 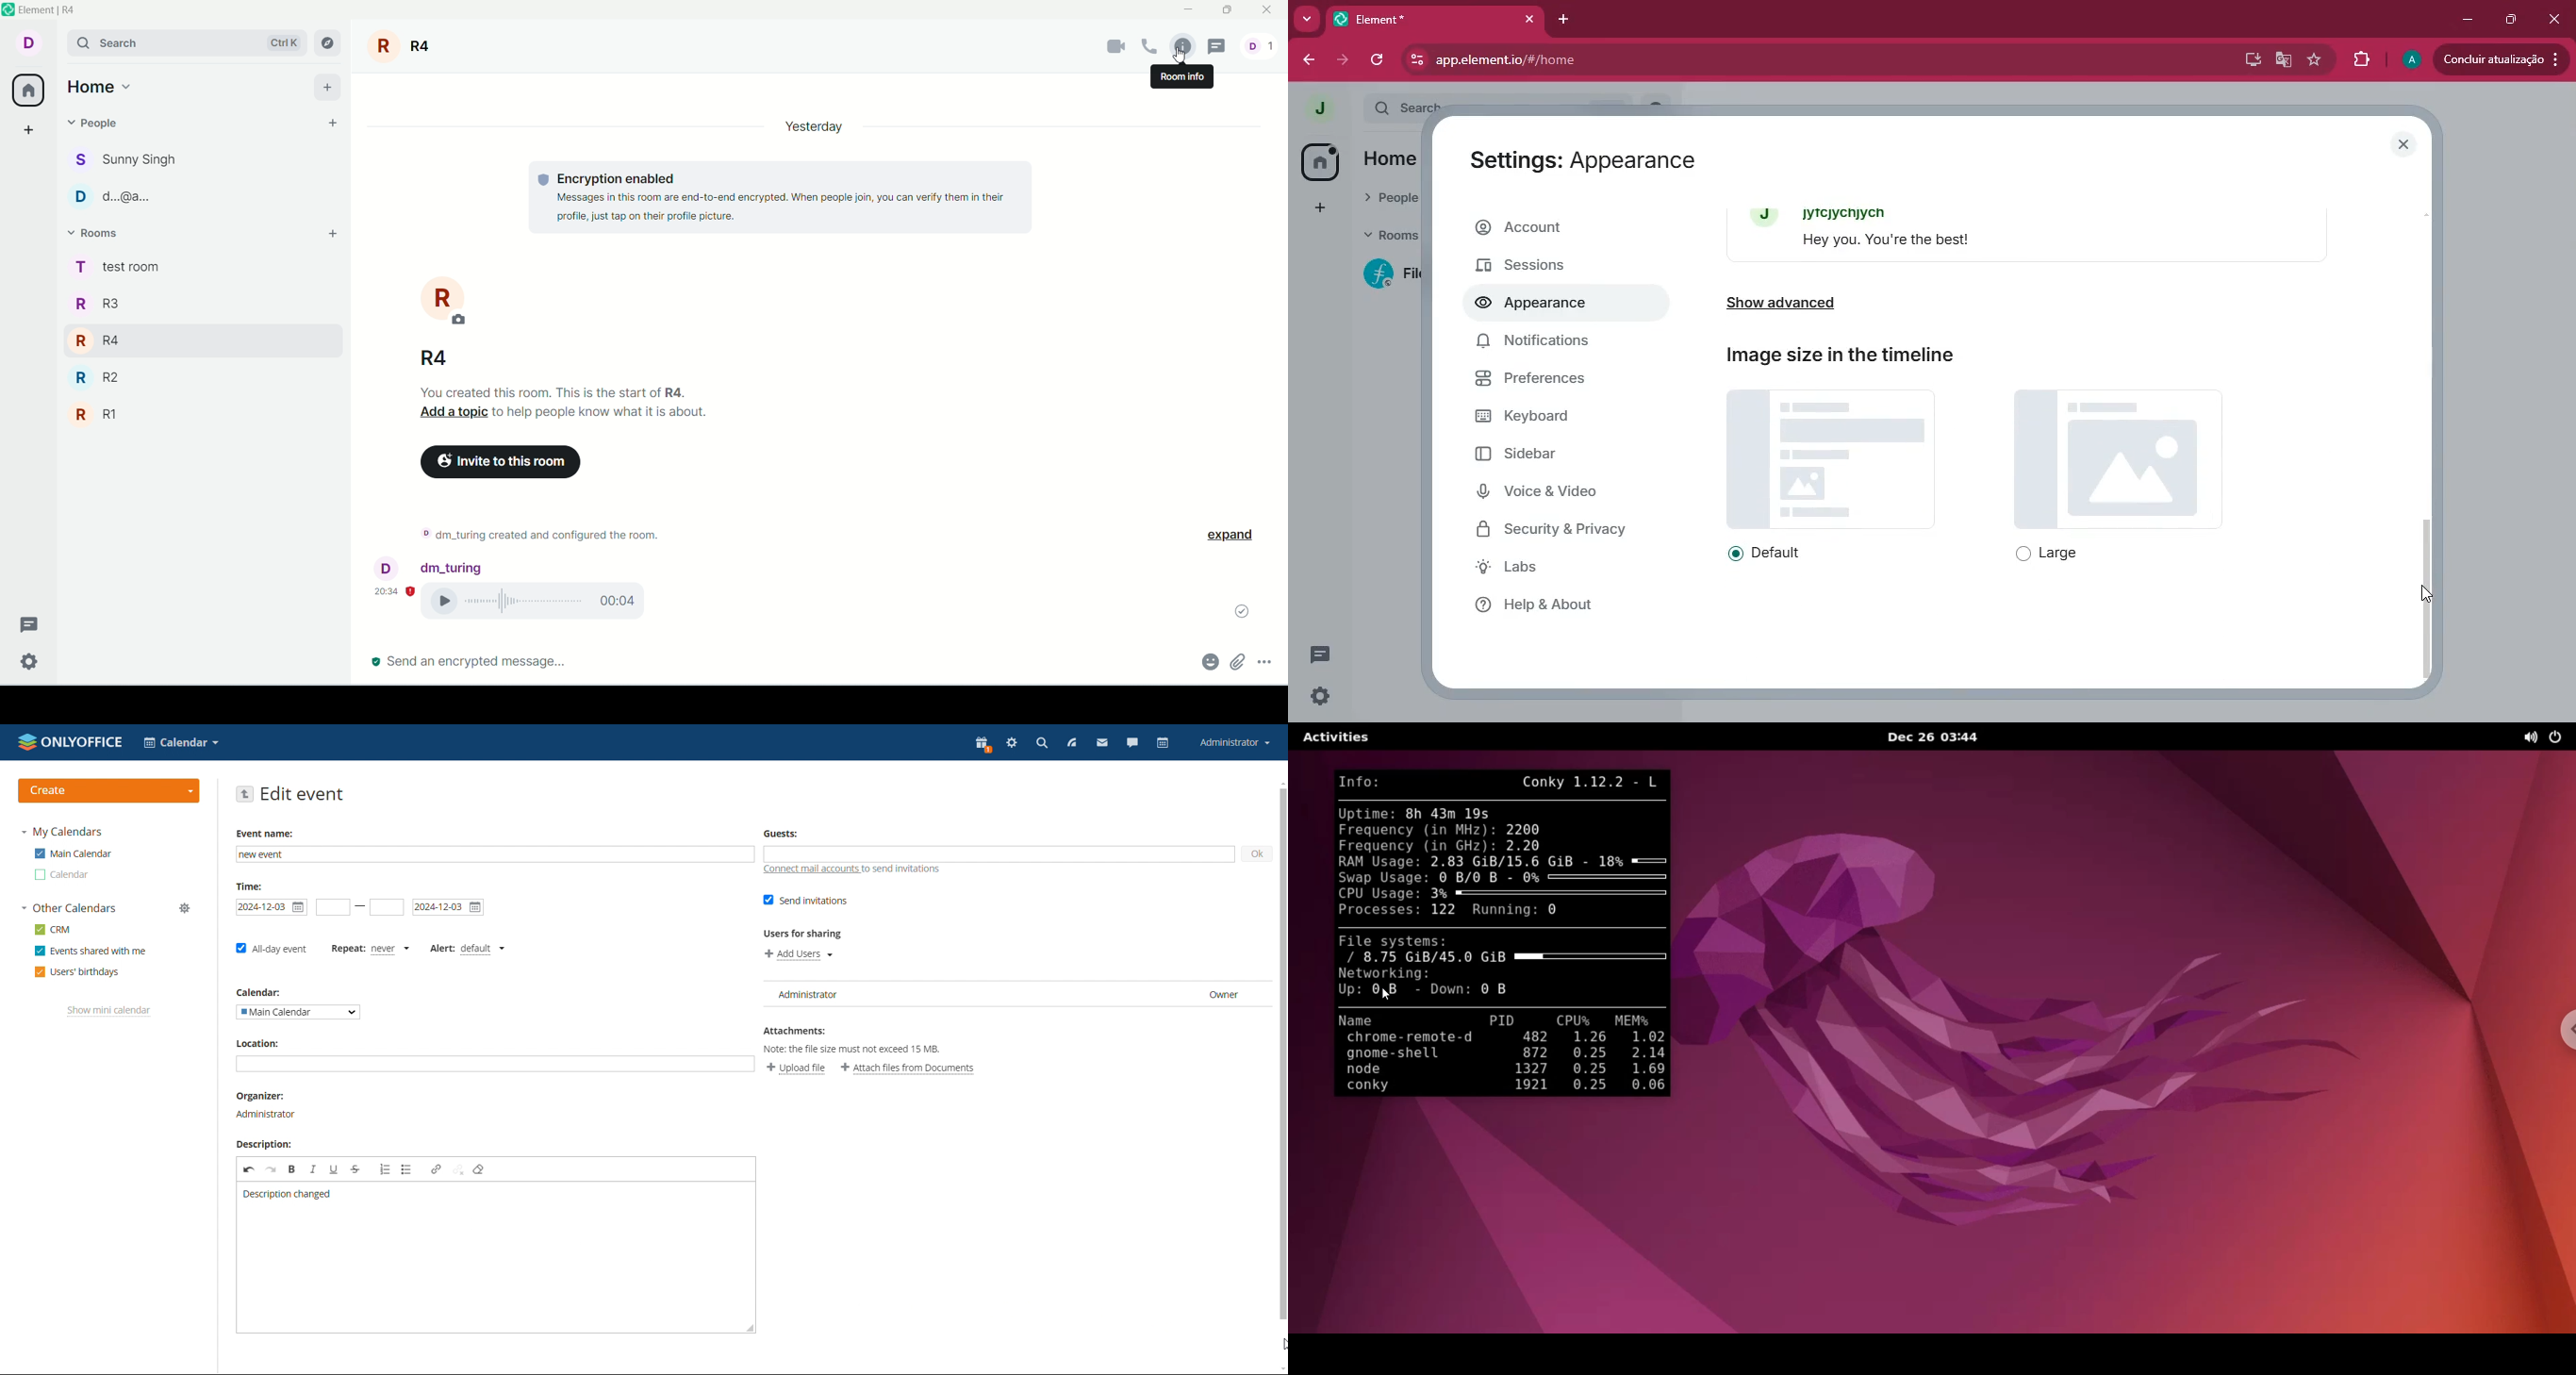 I want to click on close, so click(x=1269, y=11).